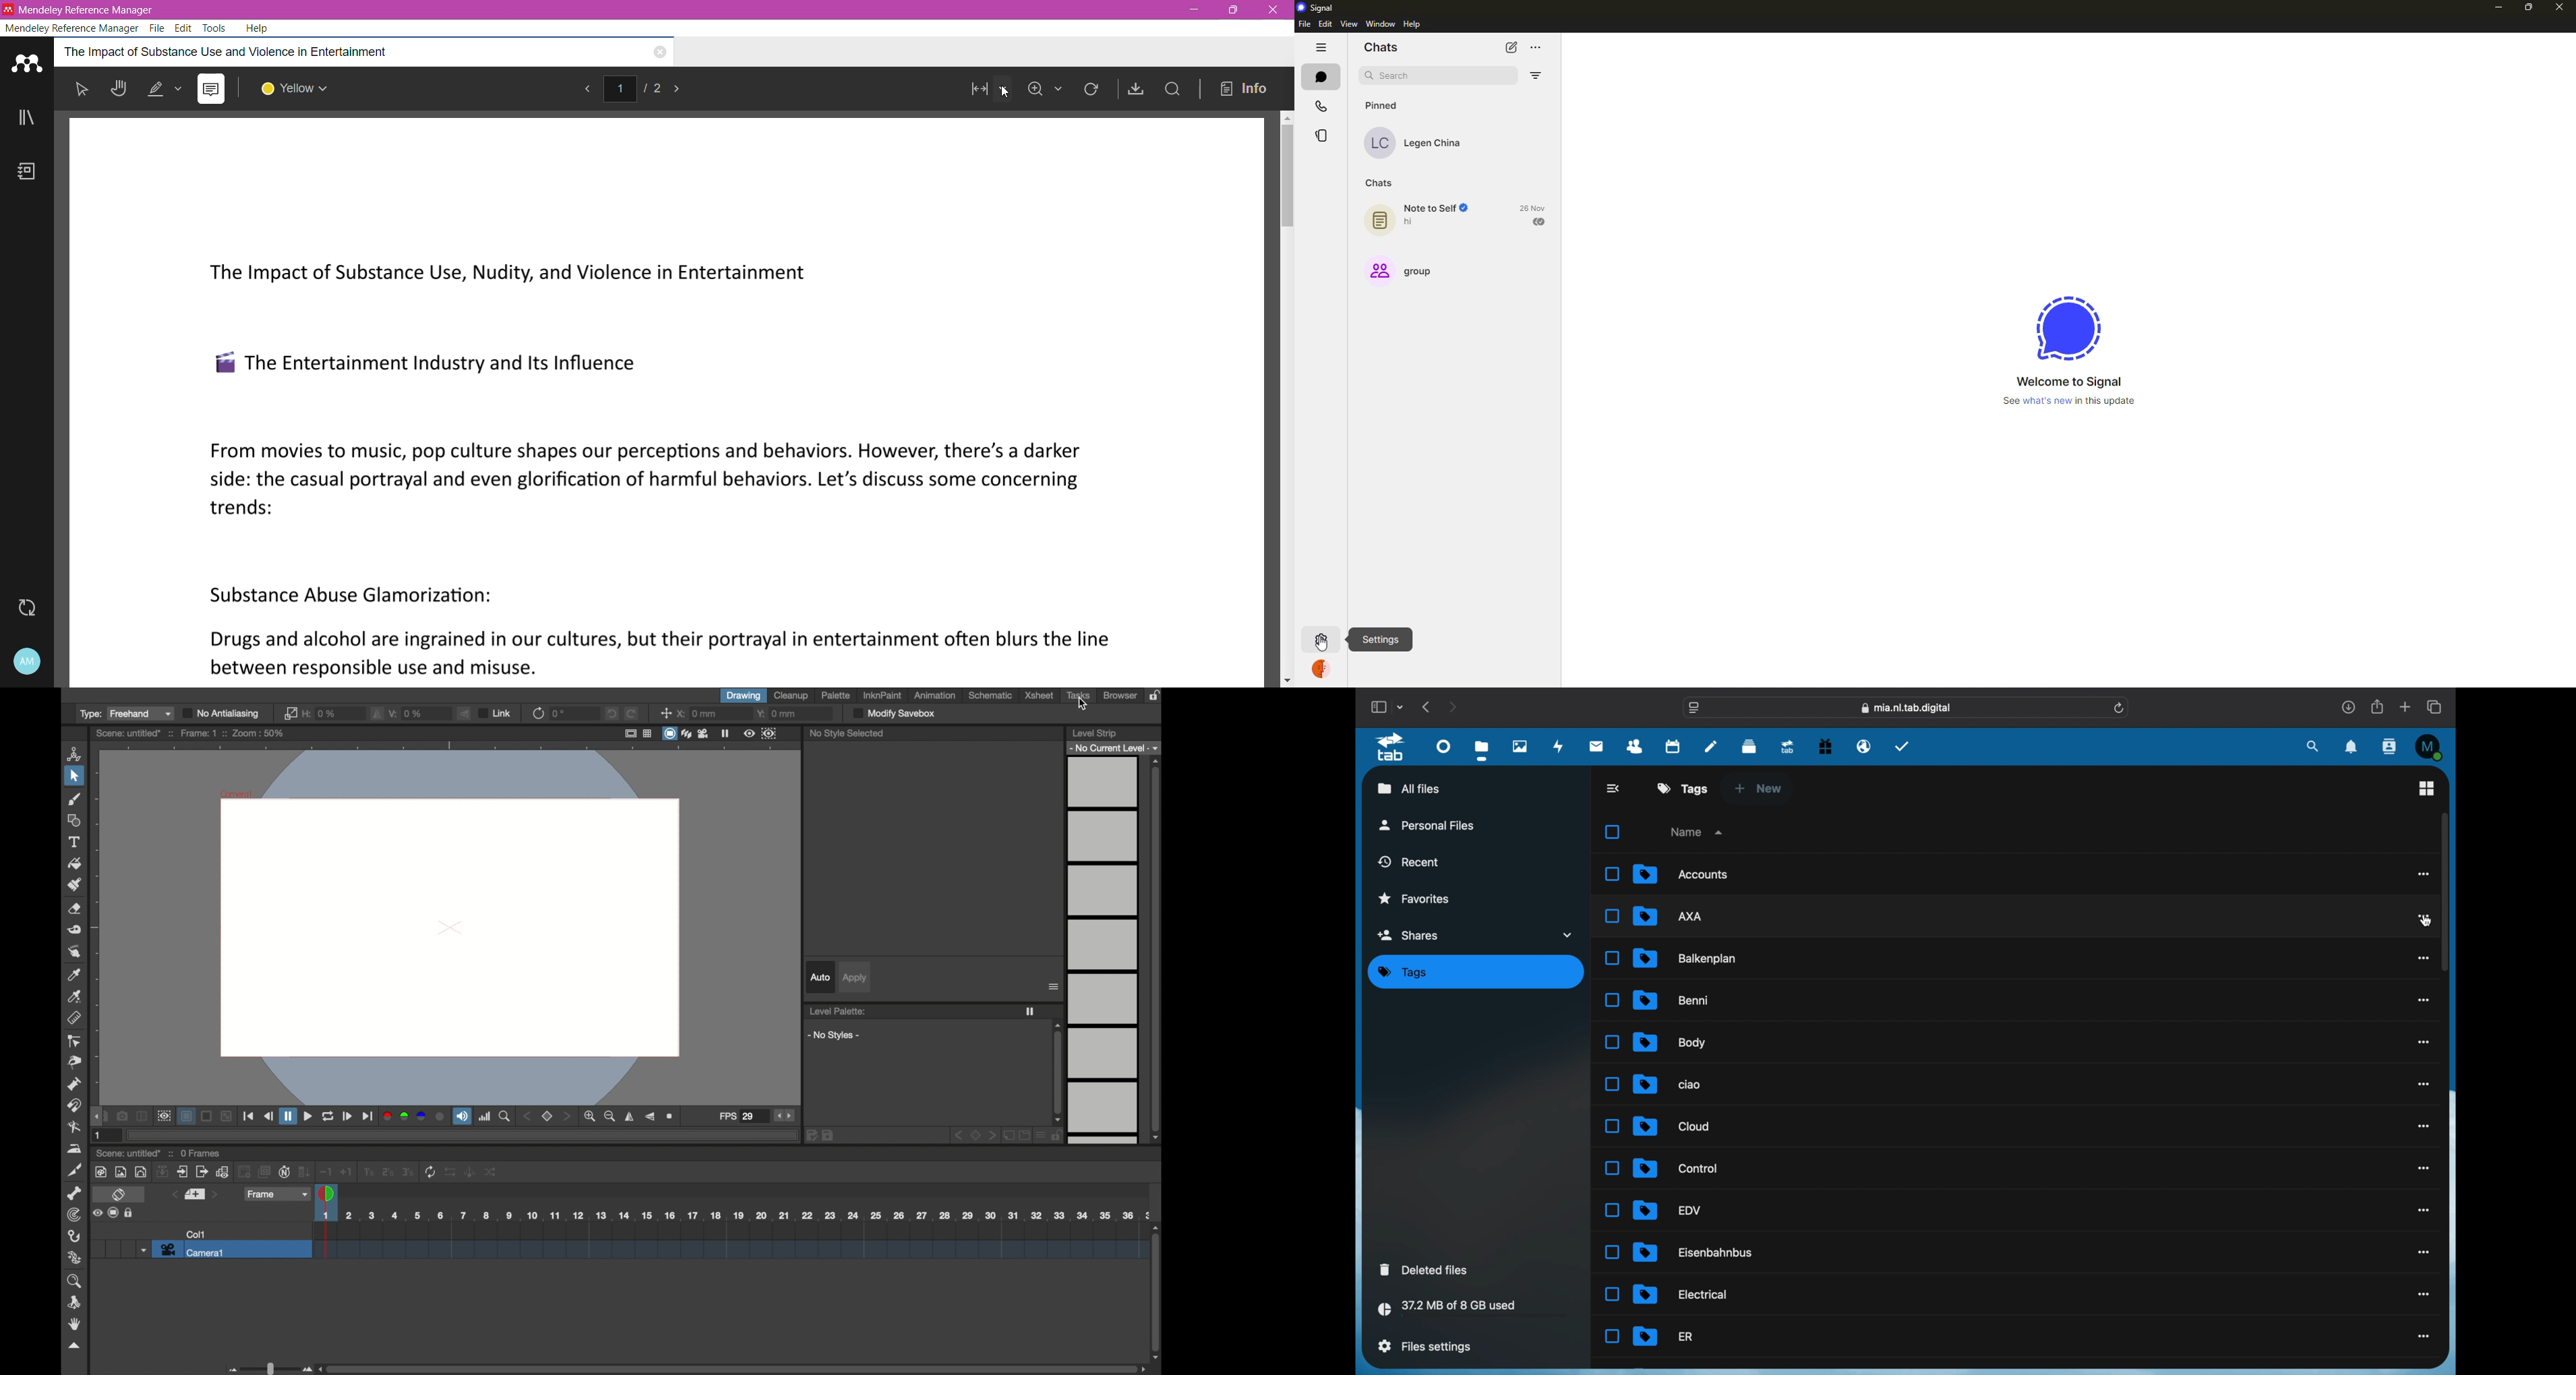 This screenshot has height=1400, width=2576. Describe the element at coordinates (725, 733) in the screenshot. I see `freeze` at that location.